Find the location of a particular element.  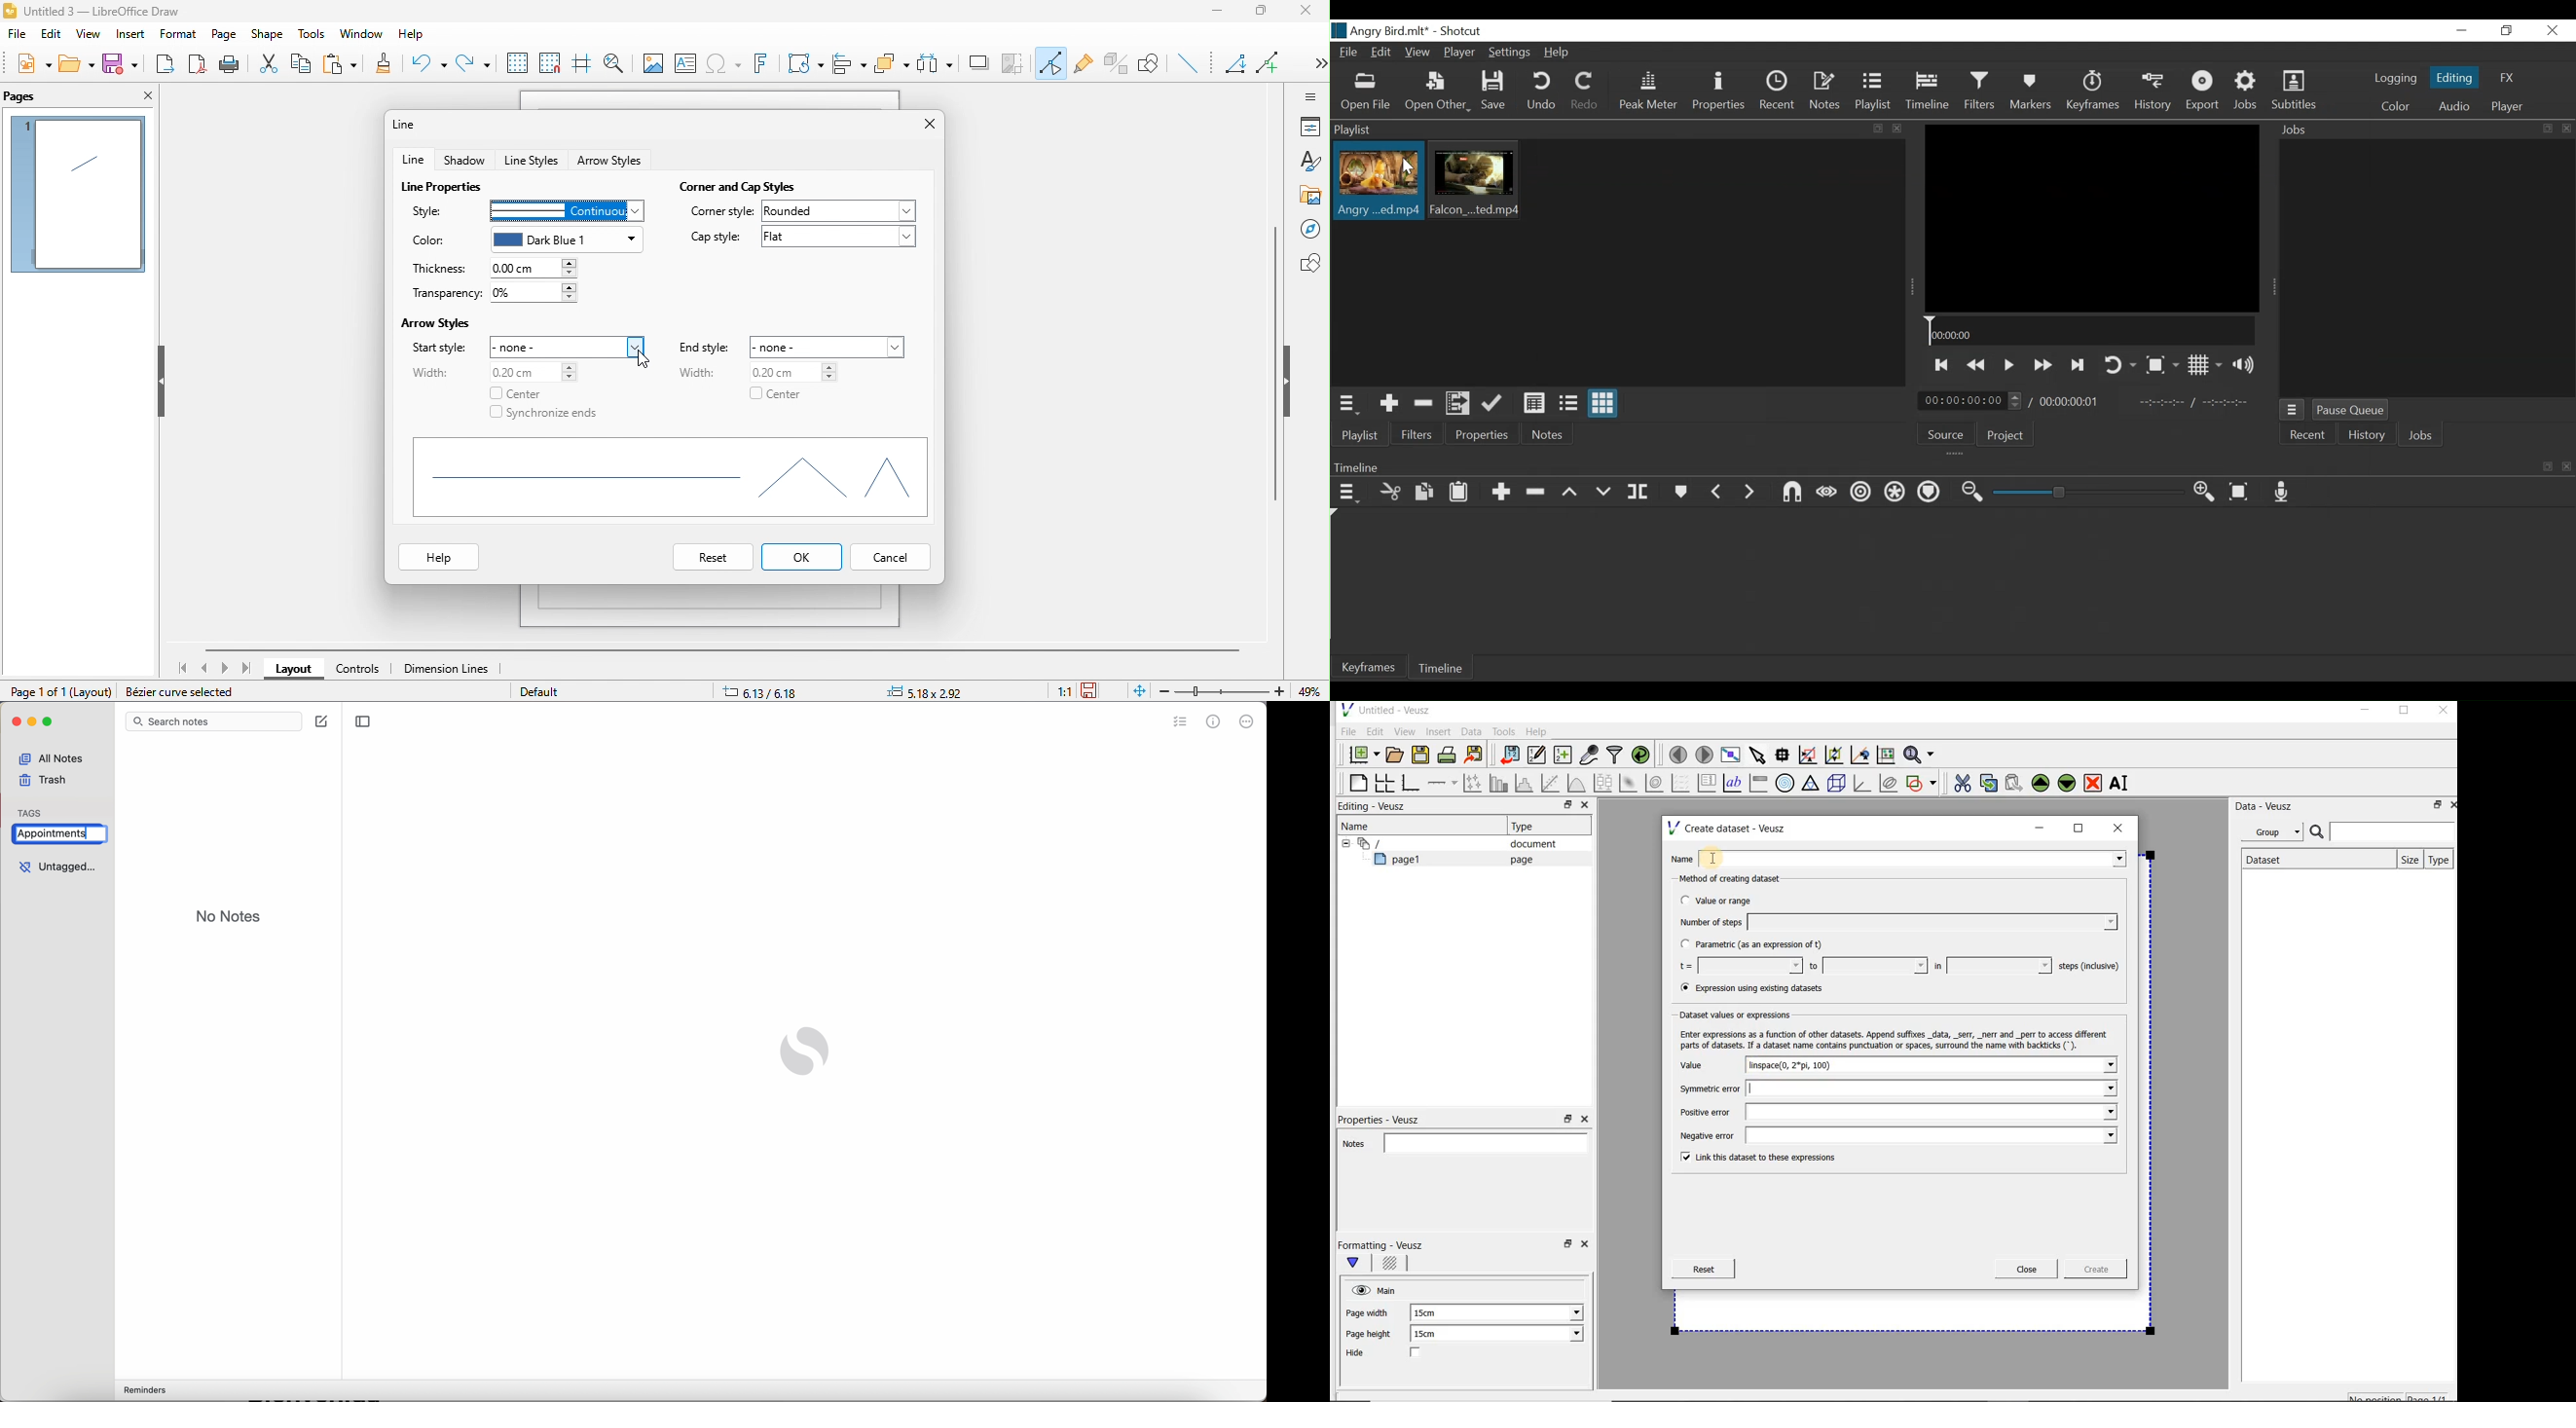

Value or range is located at coordinates (1728, 898).